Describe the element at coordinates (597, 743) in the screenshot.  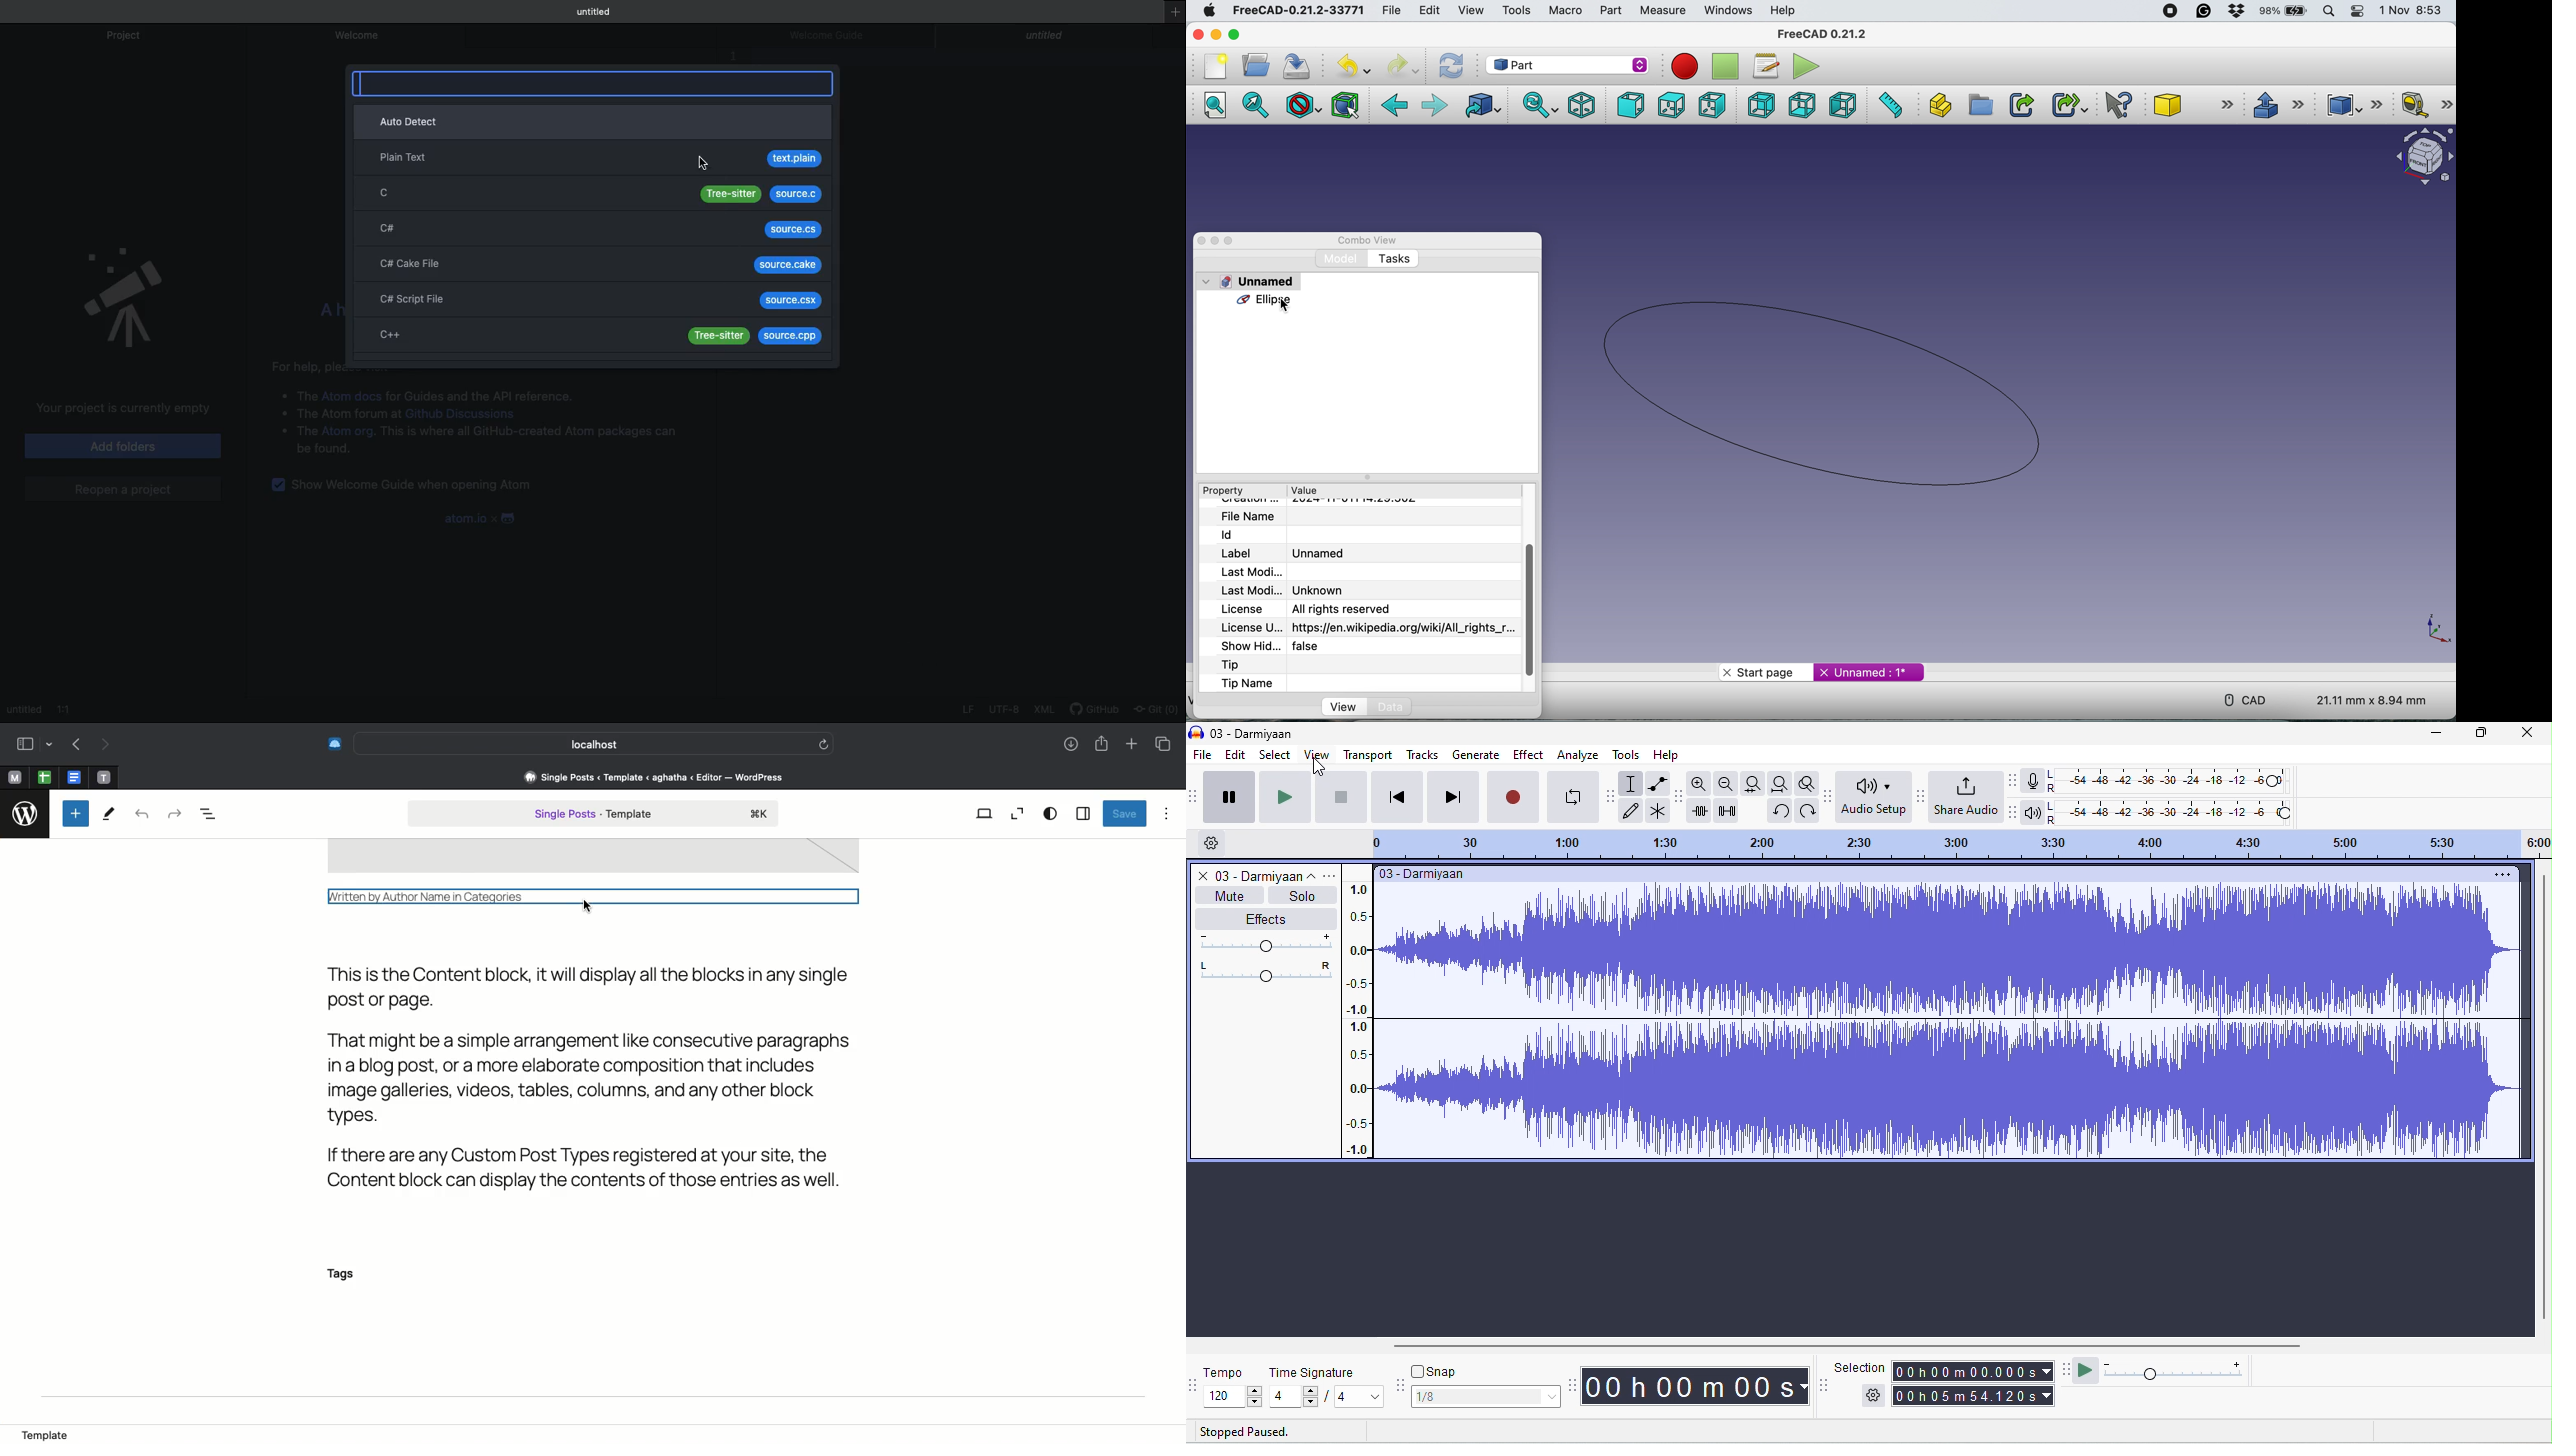
I see `Search bar` at that location.